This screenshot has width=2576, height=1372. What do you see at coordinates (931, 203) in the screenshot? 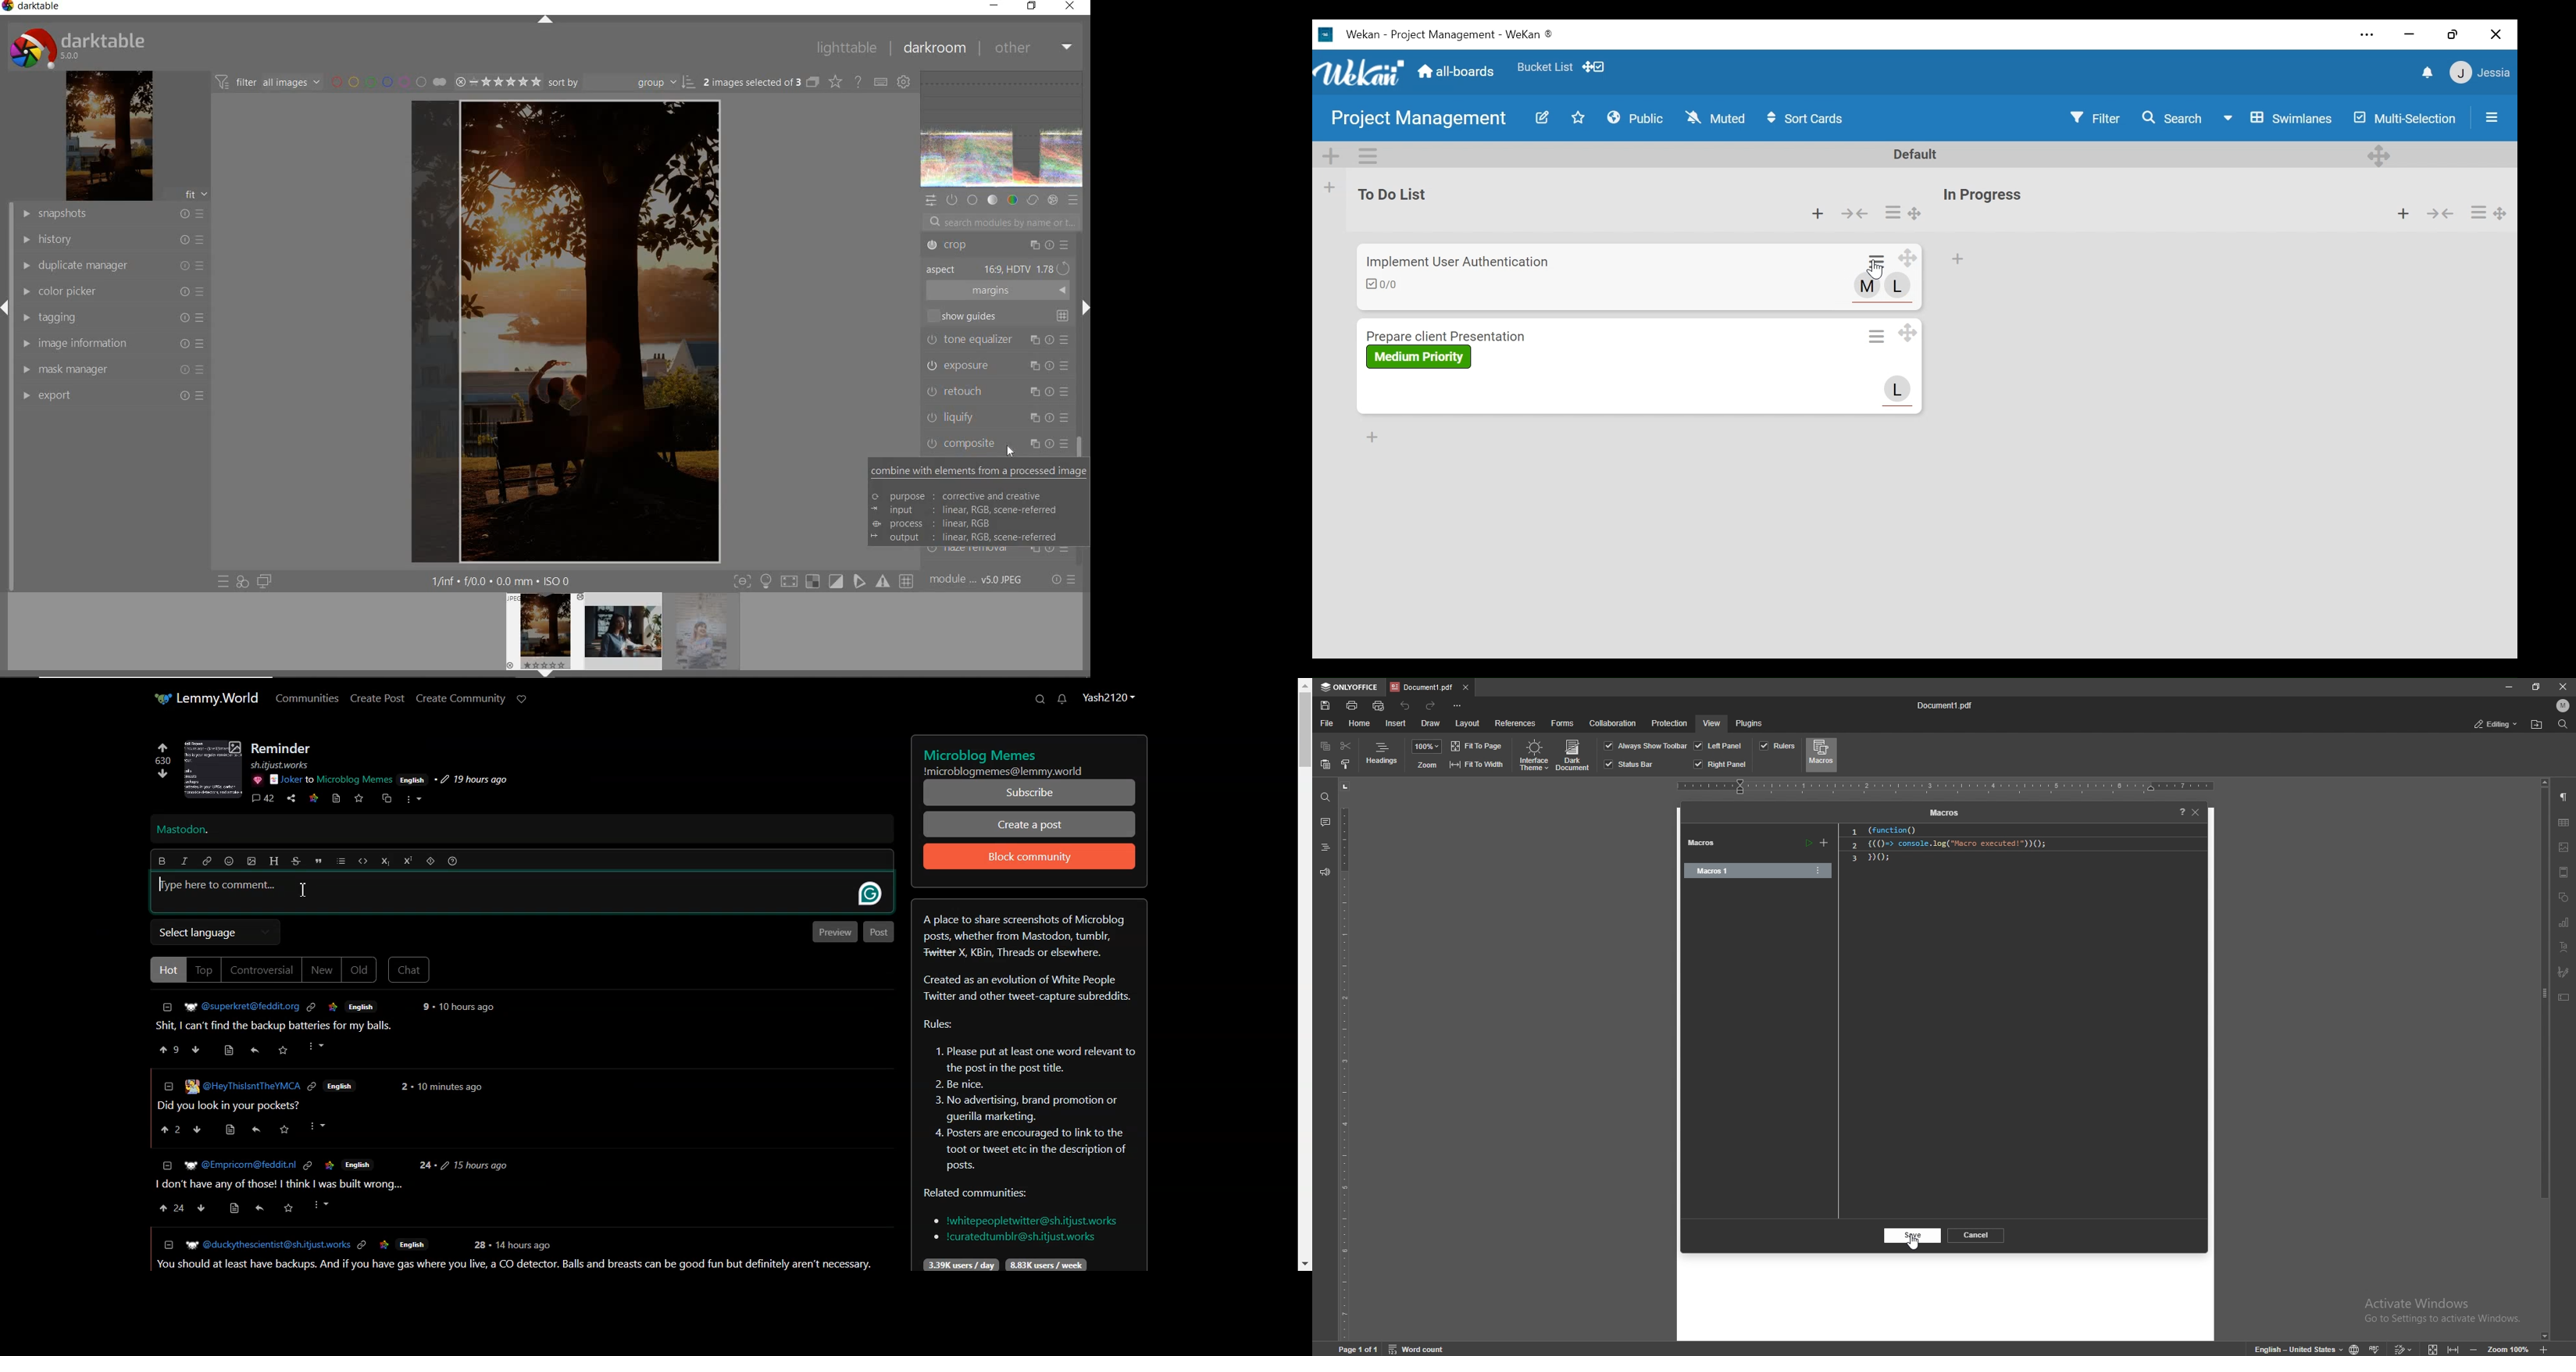
I see `quick access panel` at bounding box center [931, 203].